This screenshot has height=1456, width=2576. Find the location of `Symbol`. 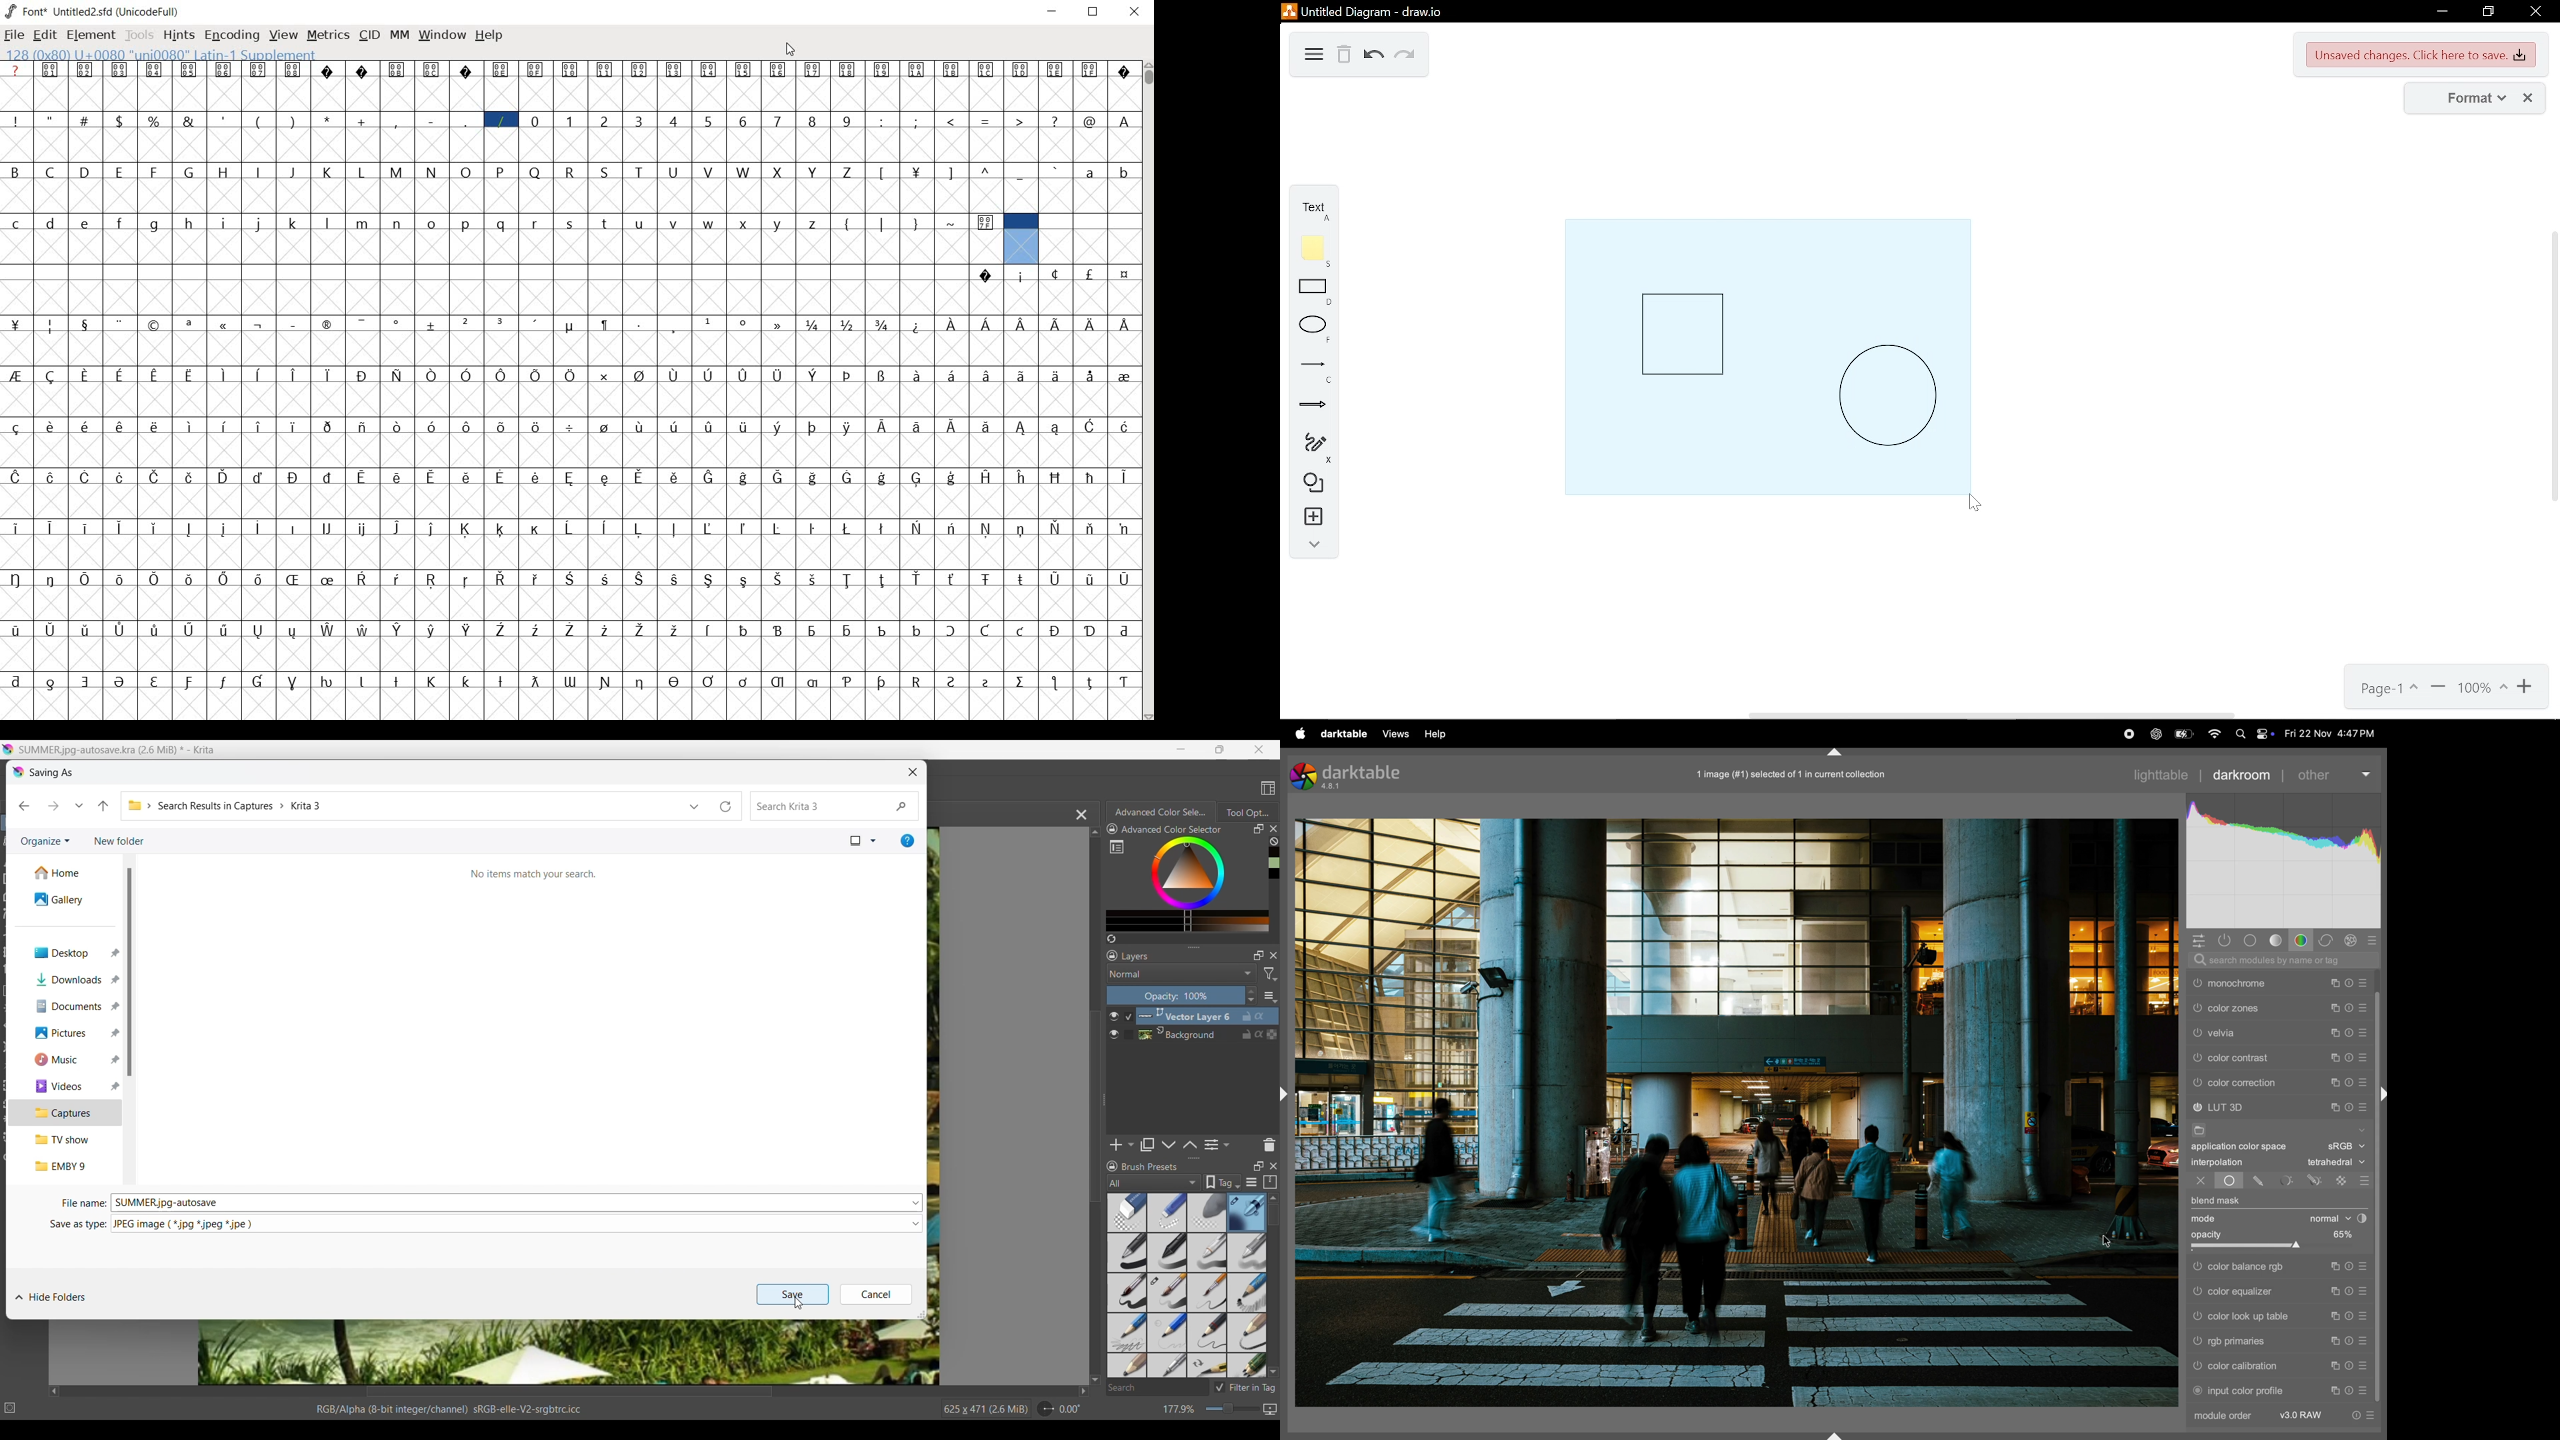

Symbol is located at coordinates (52, 377).